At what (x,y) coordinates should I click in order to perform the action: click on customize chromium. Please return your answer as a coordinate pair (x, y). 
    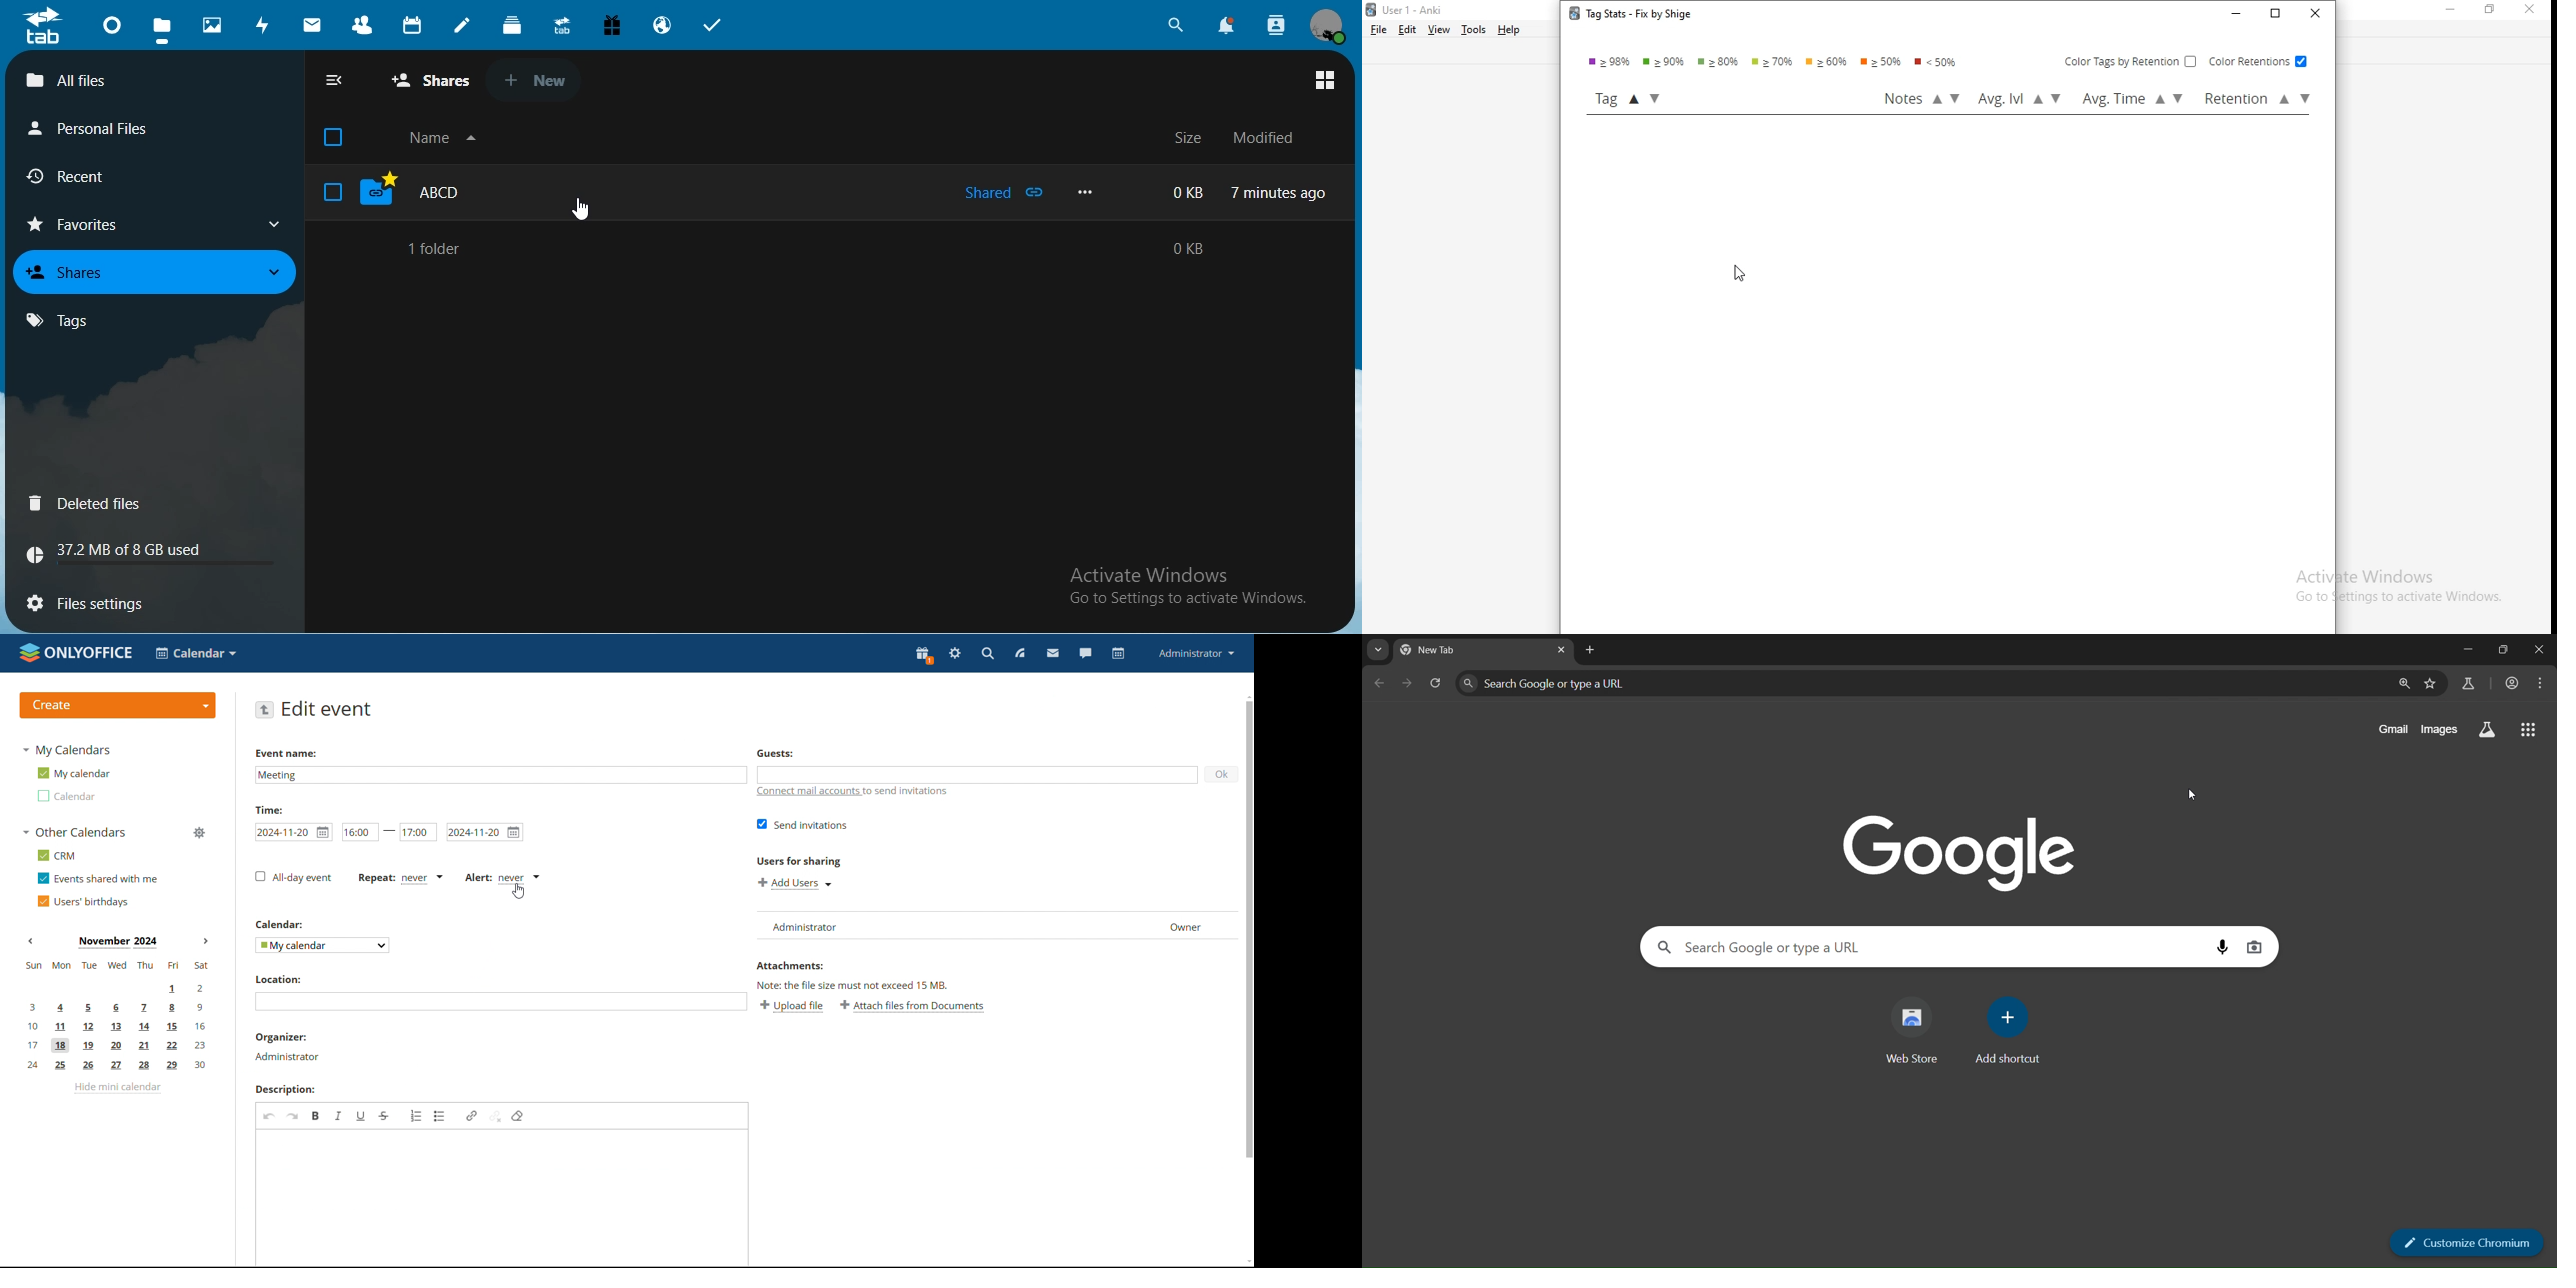
    Looking at the image, I should click on (2469, 1241).